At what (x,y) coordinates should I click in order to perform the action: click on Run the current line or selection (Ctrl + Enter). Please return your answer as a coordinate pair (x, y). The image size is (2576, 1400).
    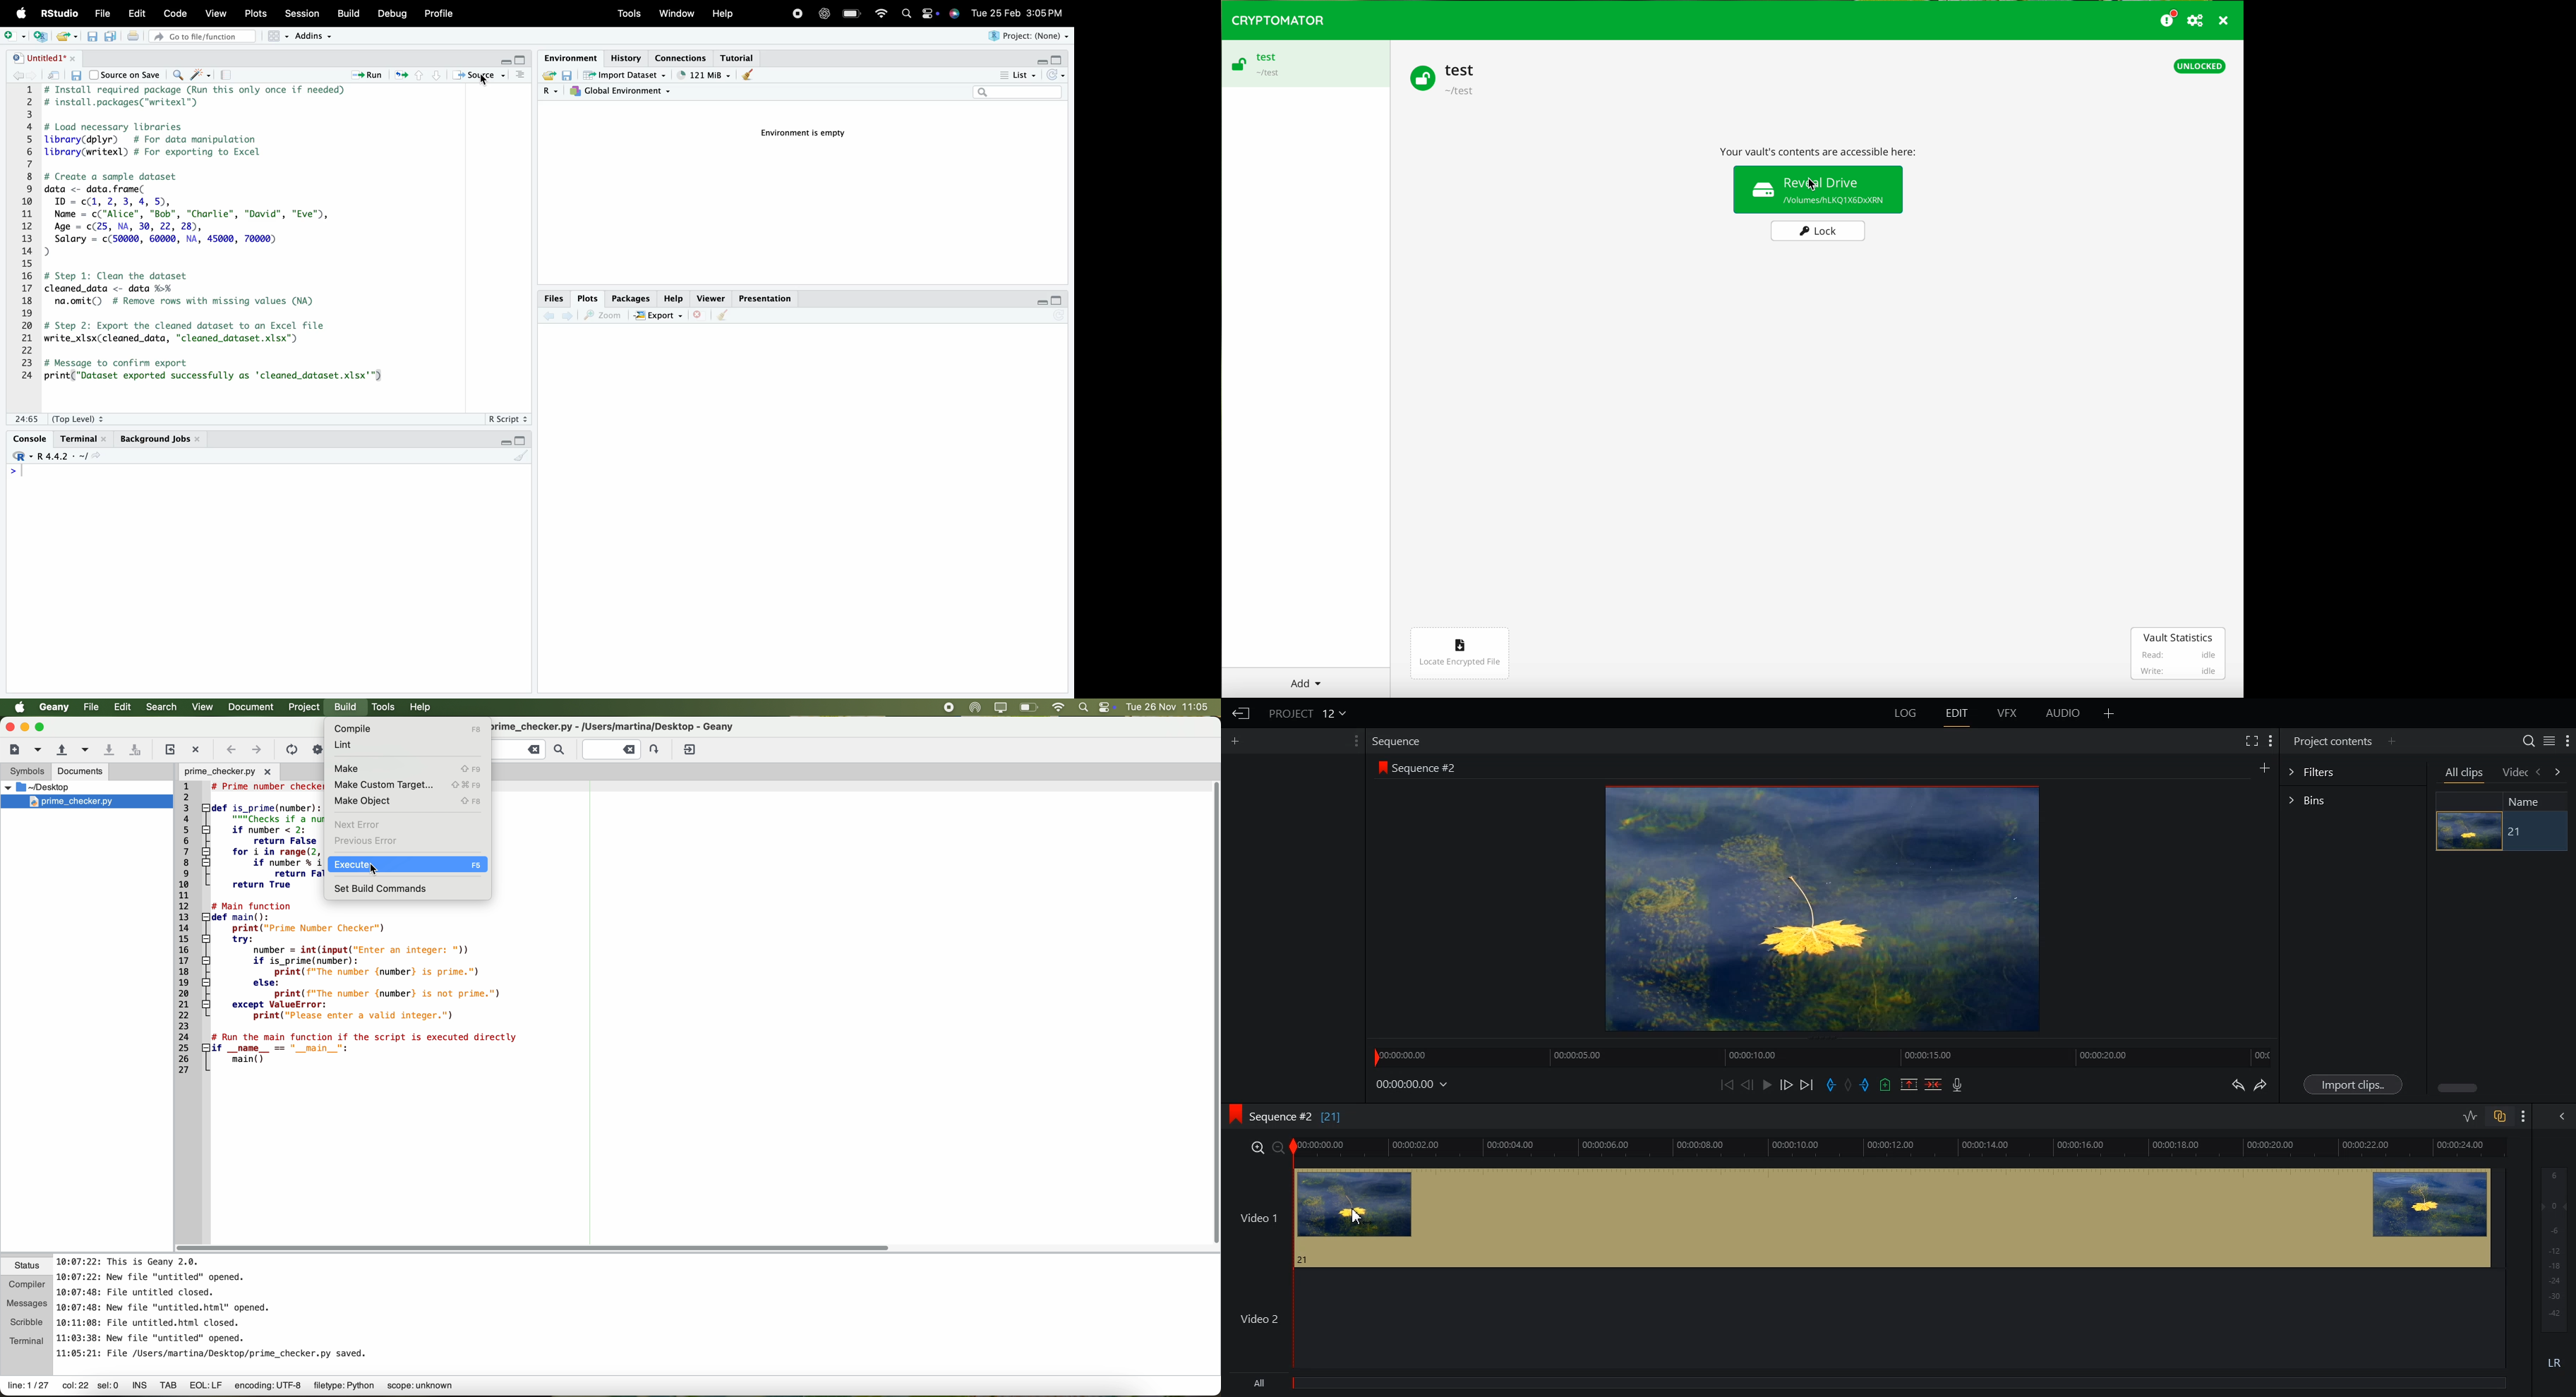
    Looking at the image, I should click on (364, 75).